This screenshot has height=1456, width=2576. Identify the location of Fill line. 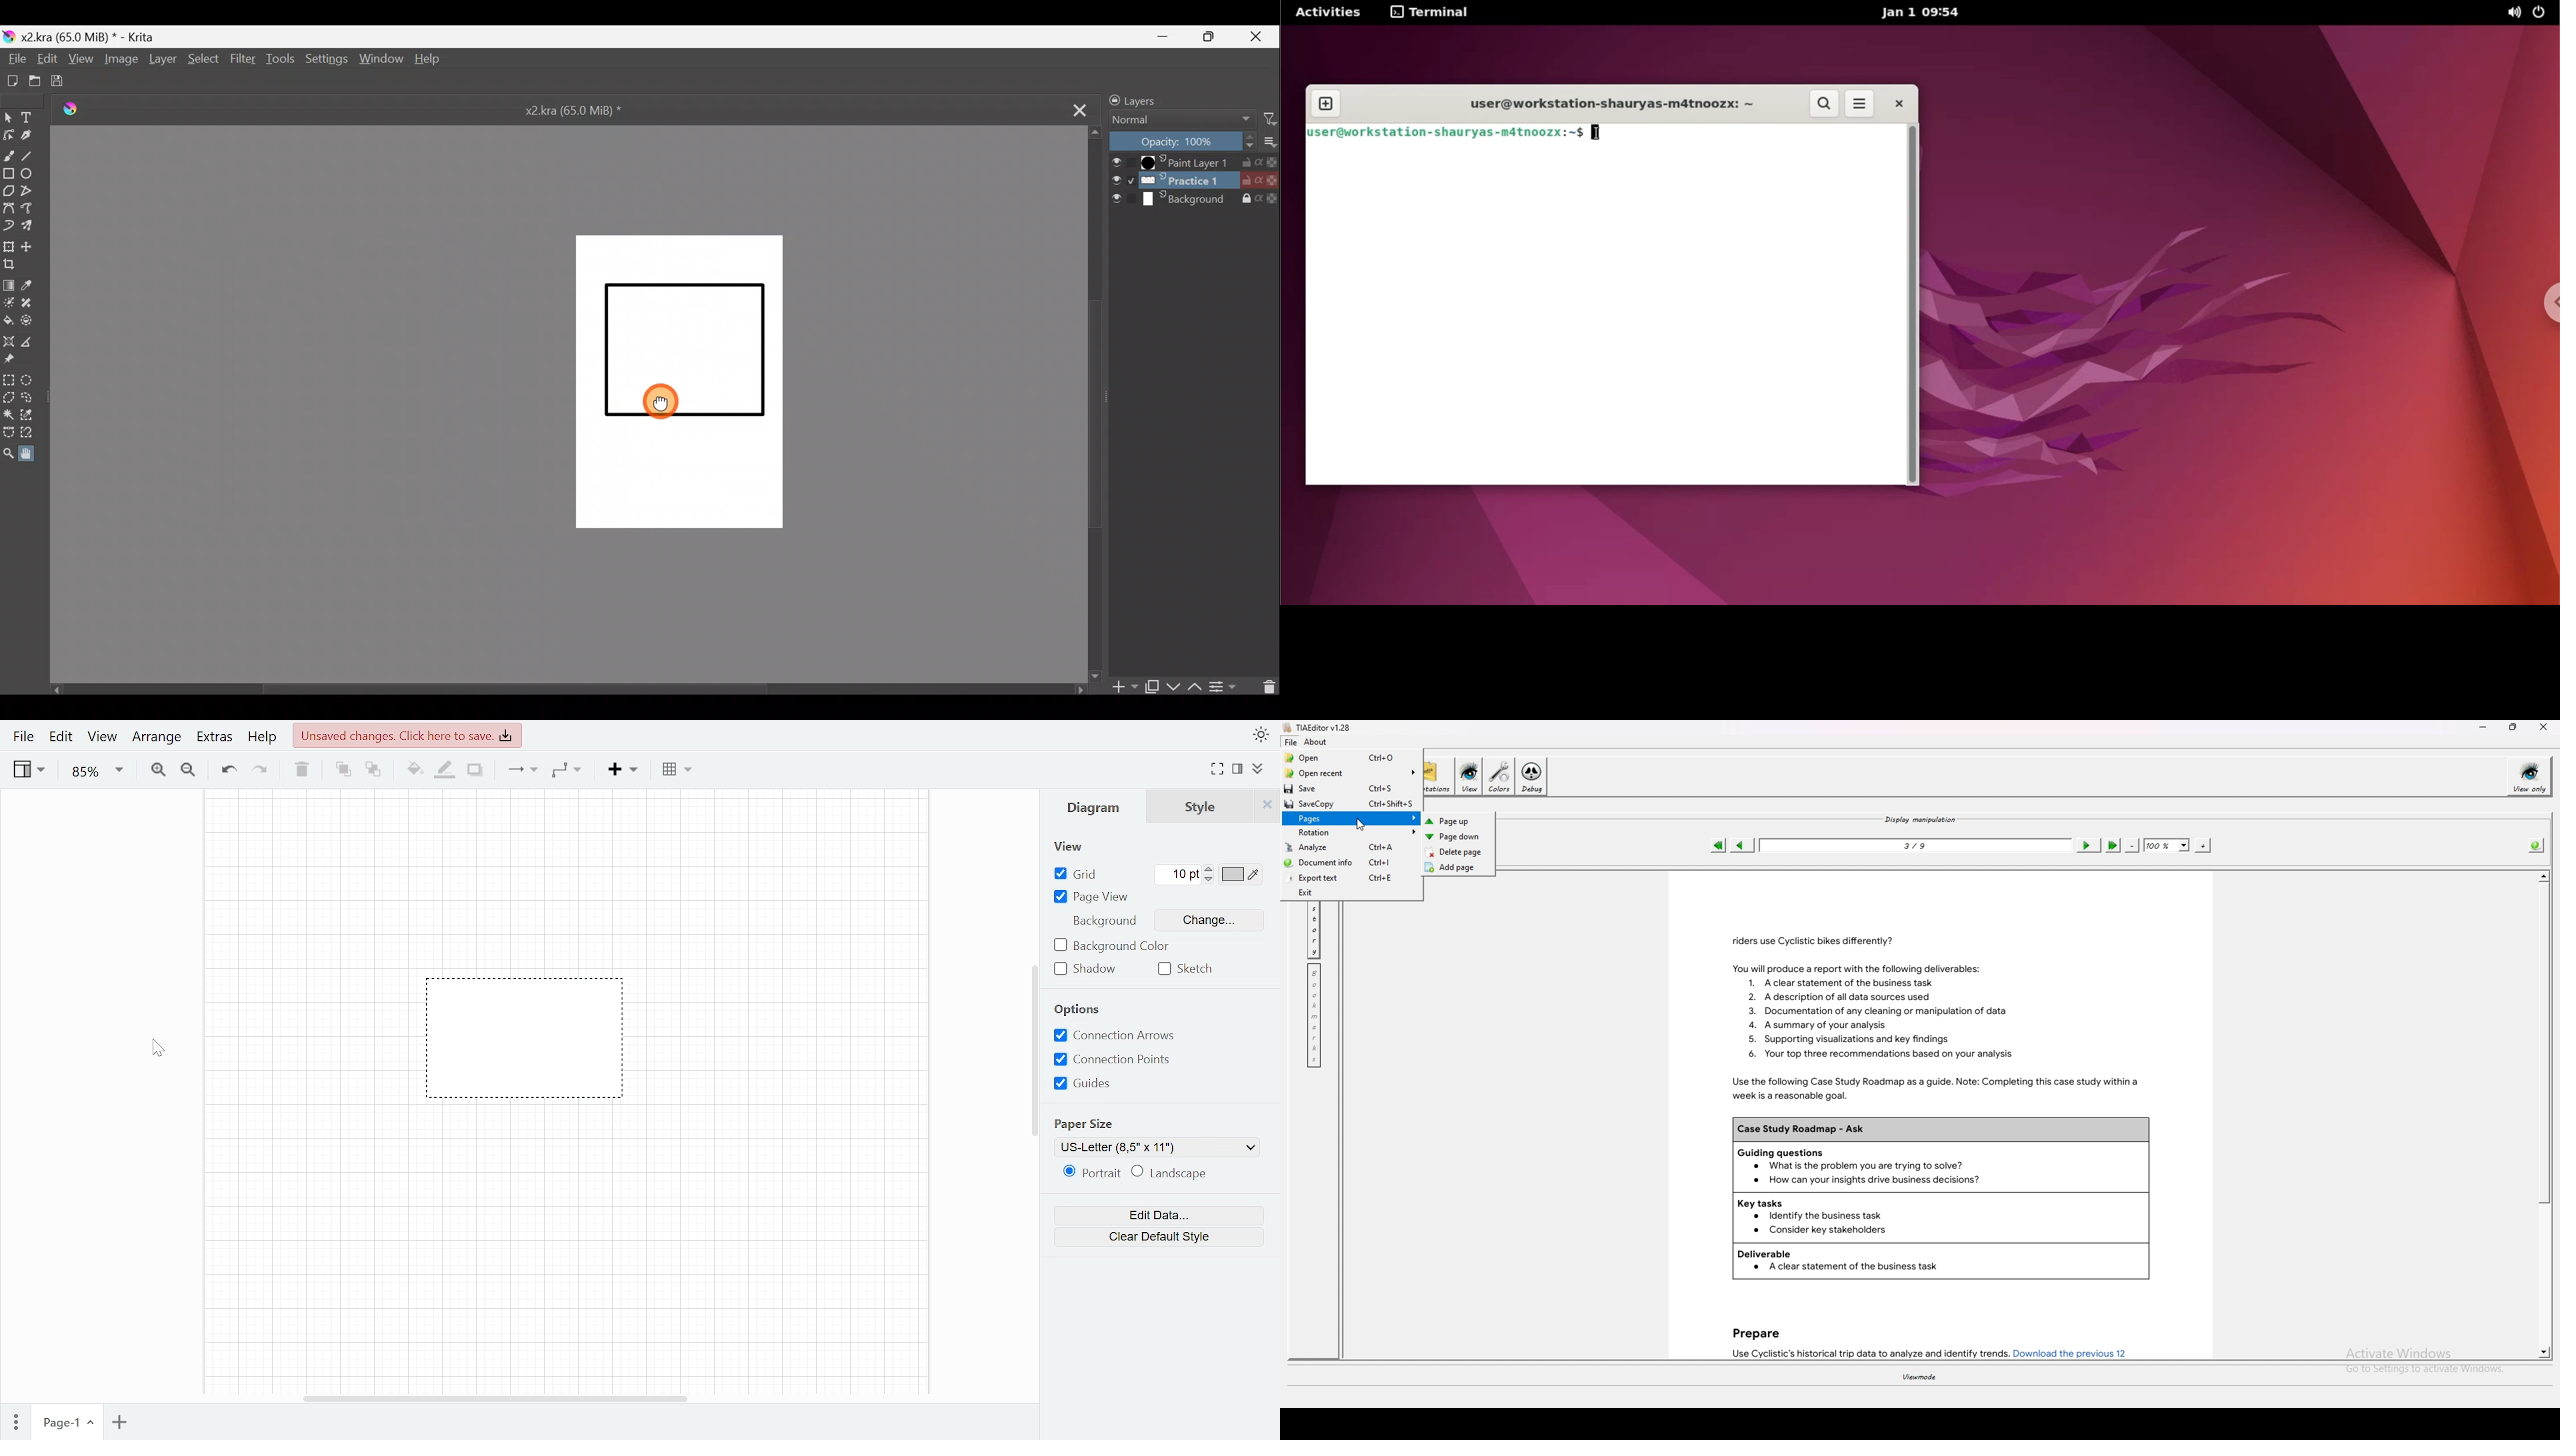
(446, 770).